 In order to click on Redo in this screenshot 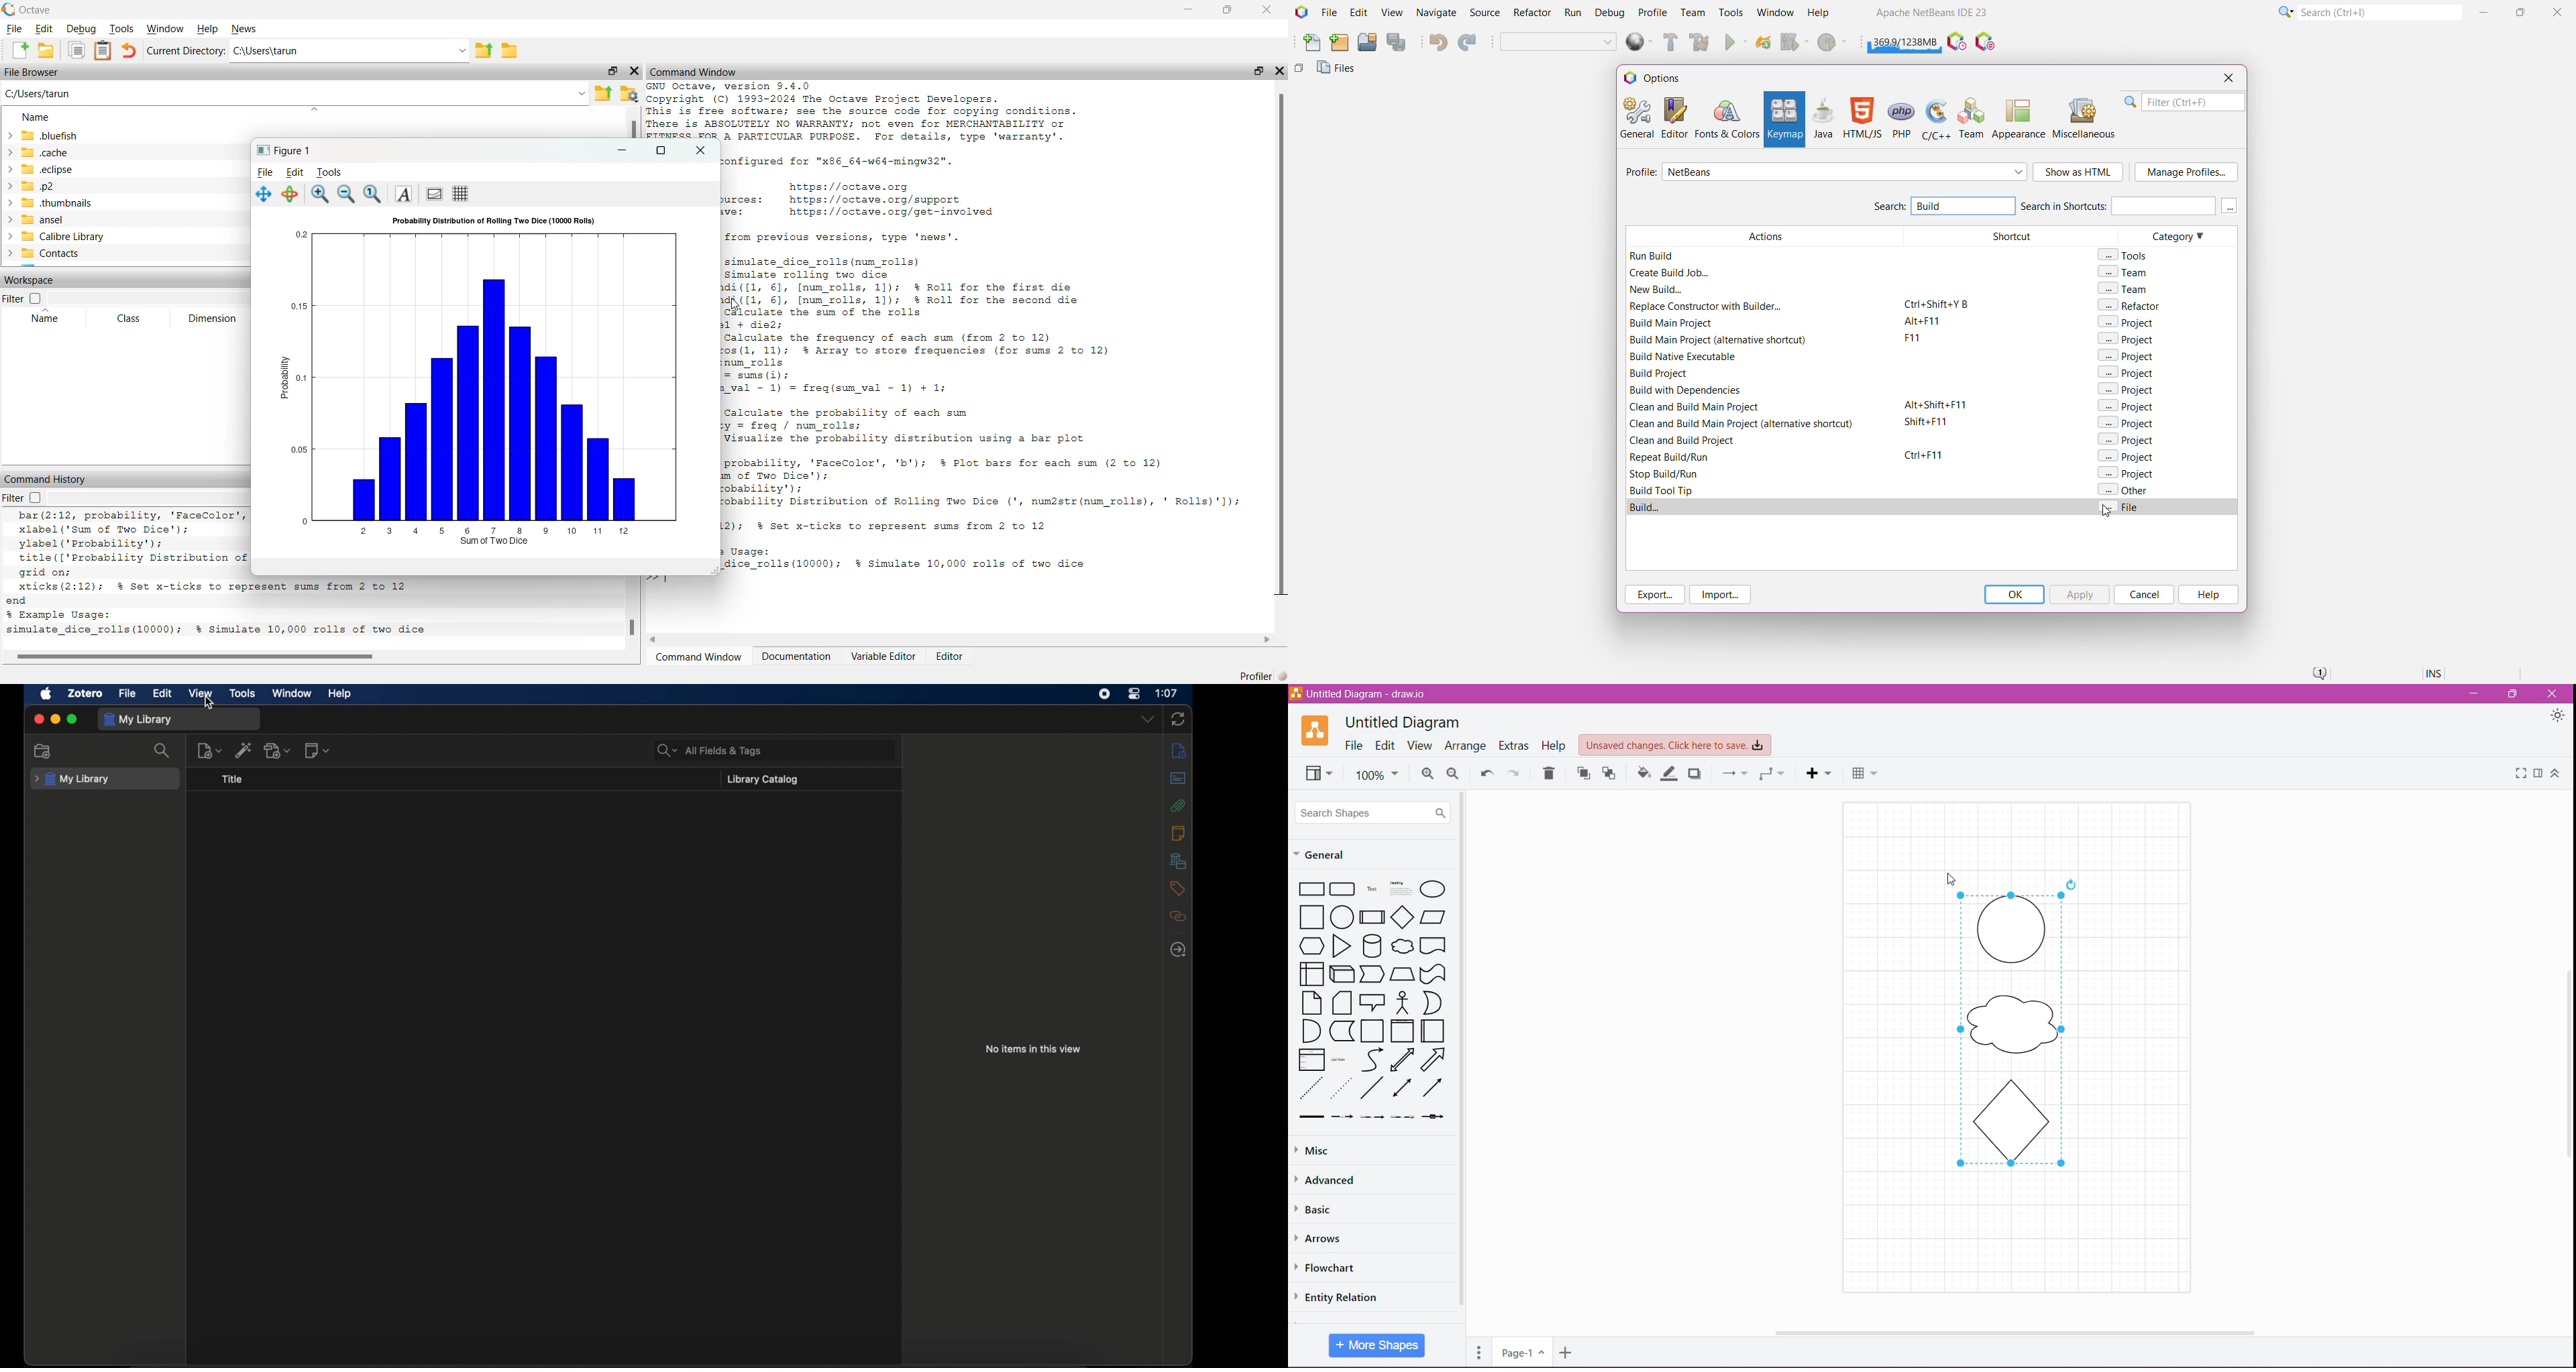, I will do `click(1514, 772)`.